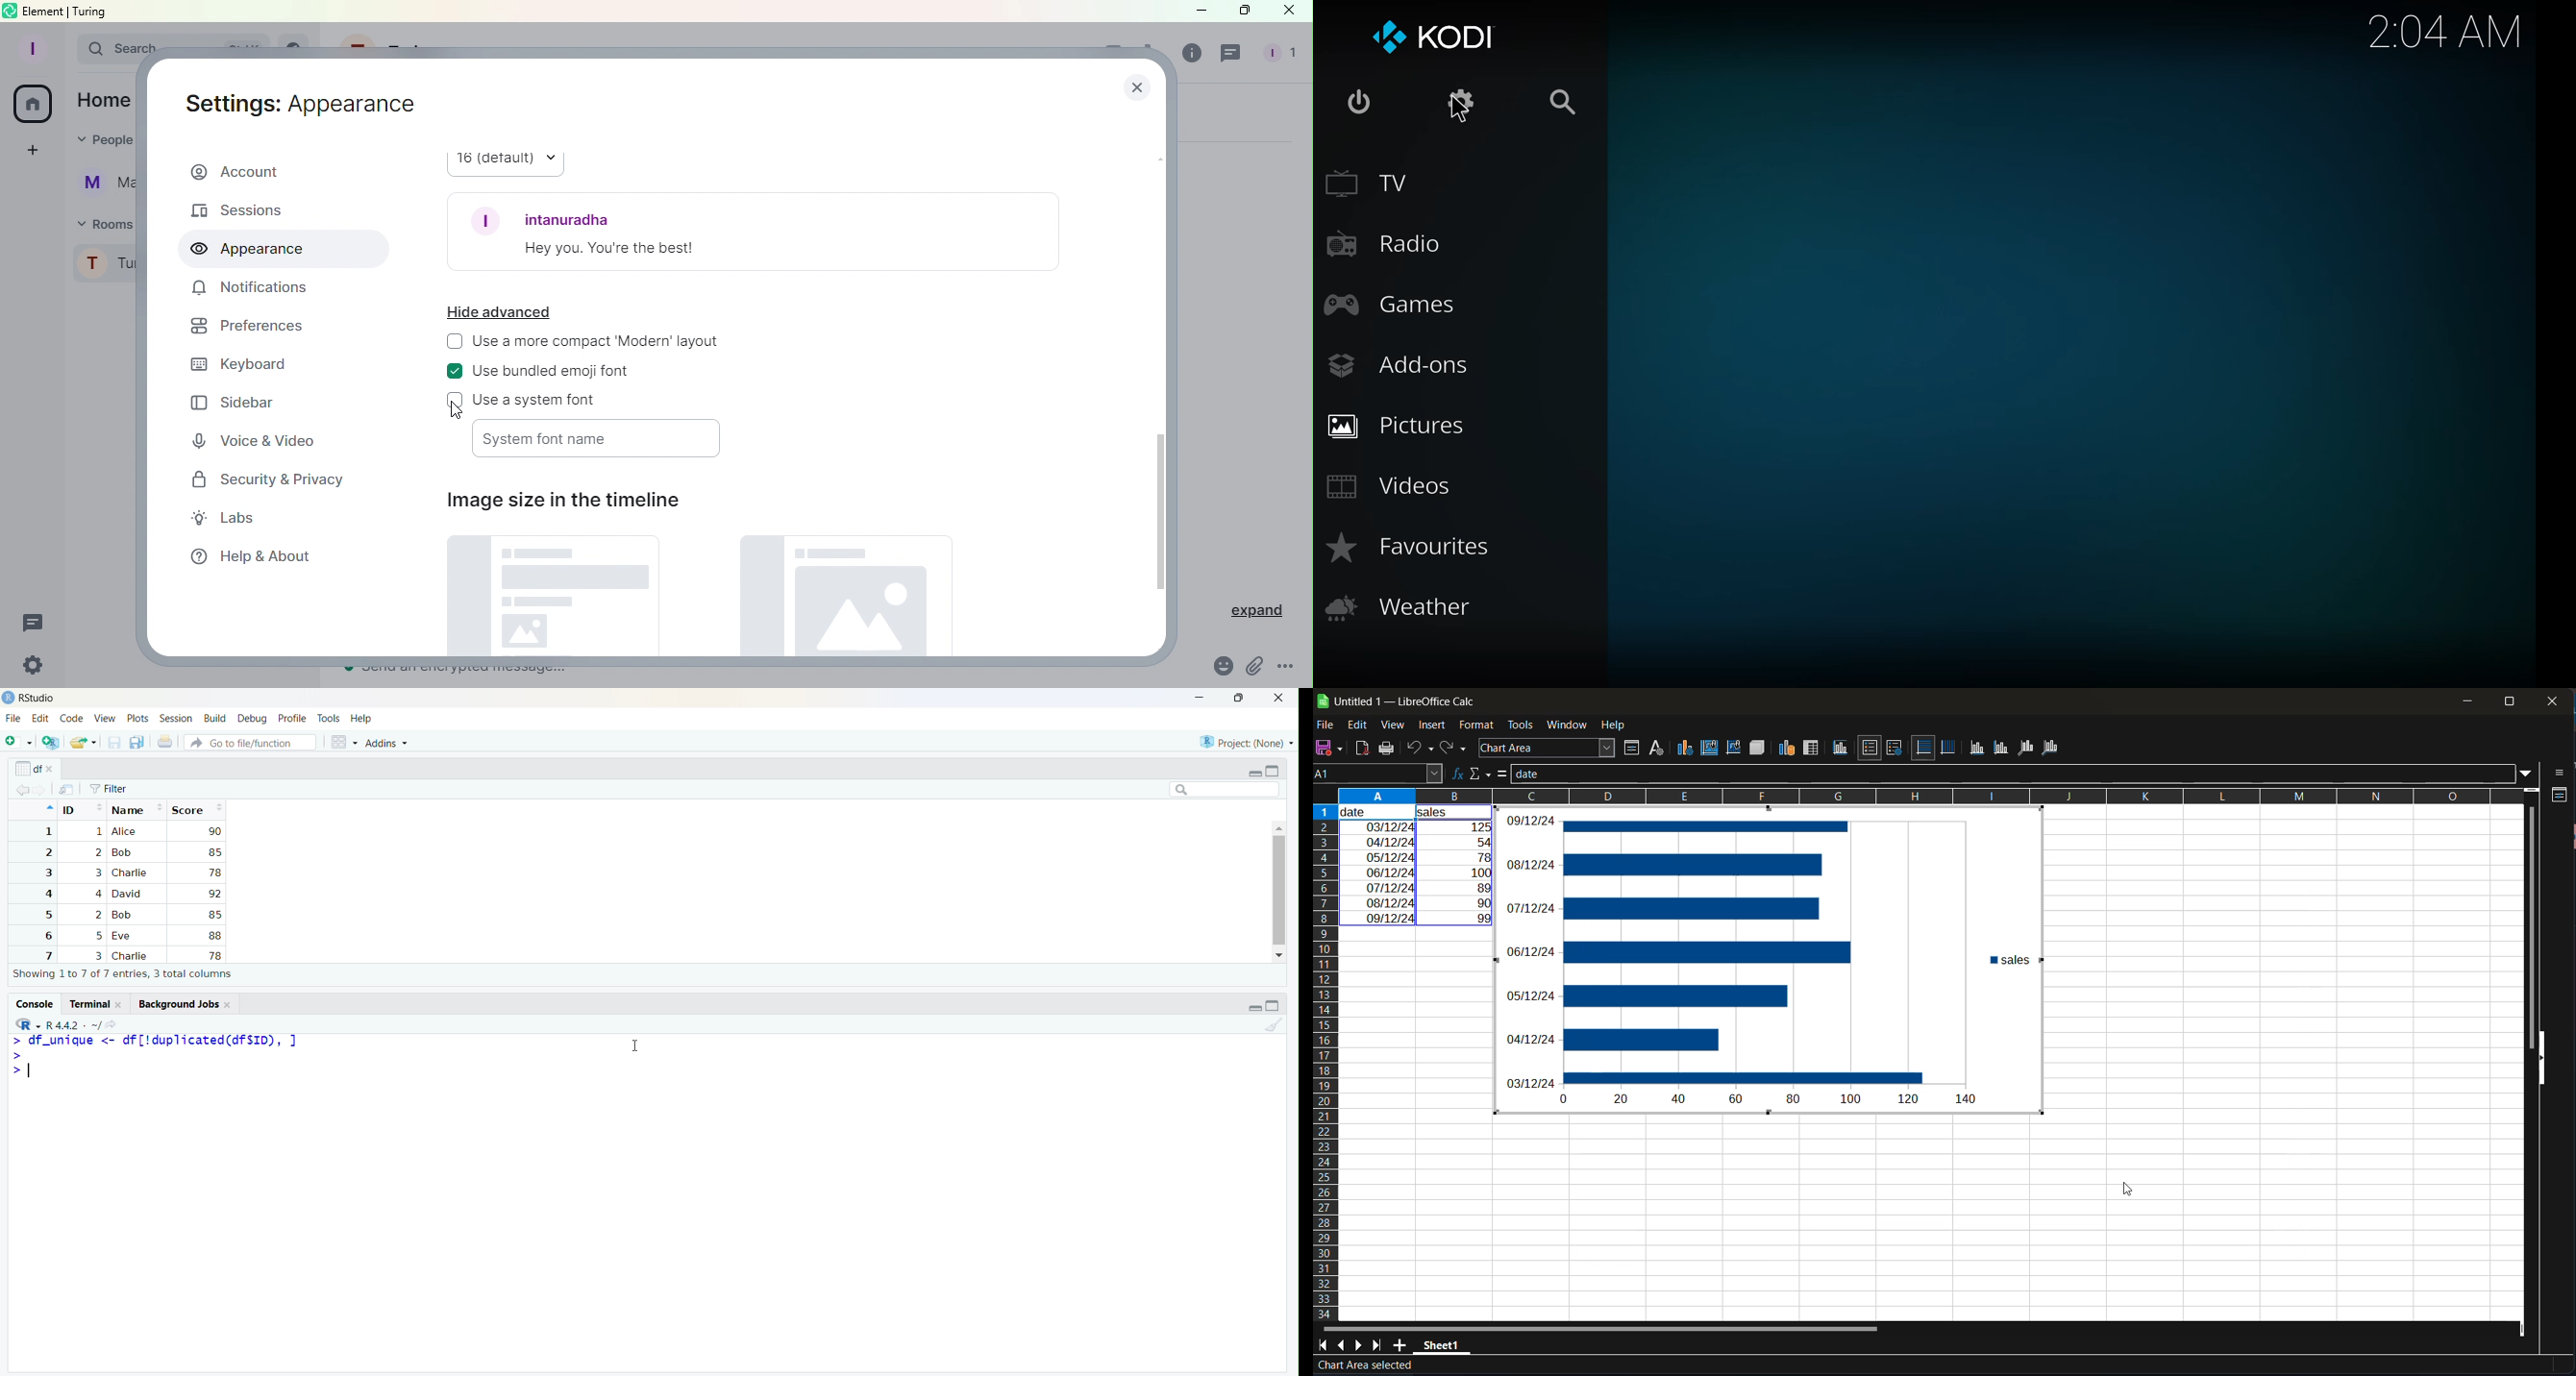 This screenshot has width=2576, height=1400. I want to click on minimize, so click(1255, 773).